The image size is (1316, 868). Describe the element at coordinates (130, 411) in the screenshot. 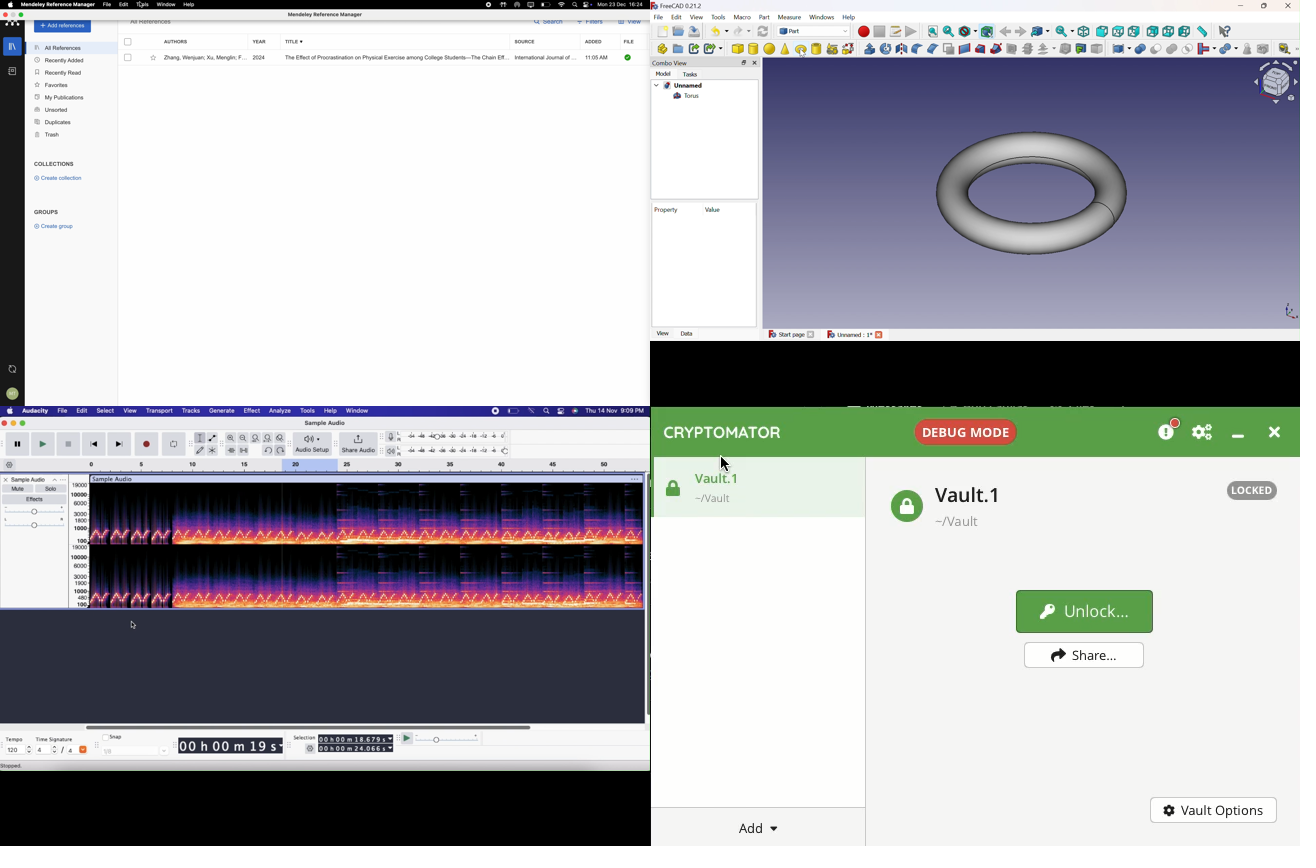

I see `View` at that location.